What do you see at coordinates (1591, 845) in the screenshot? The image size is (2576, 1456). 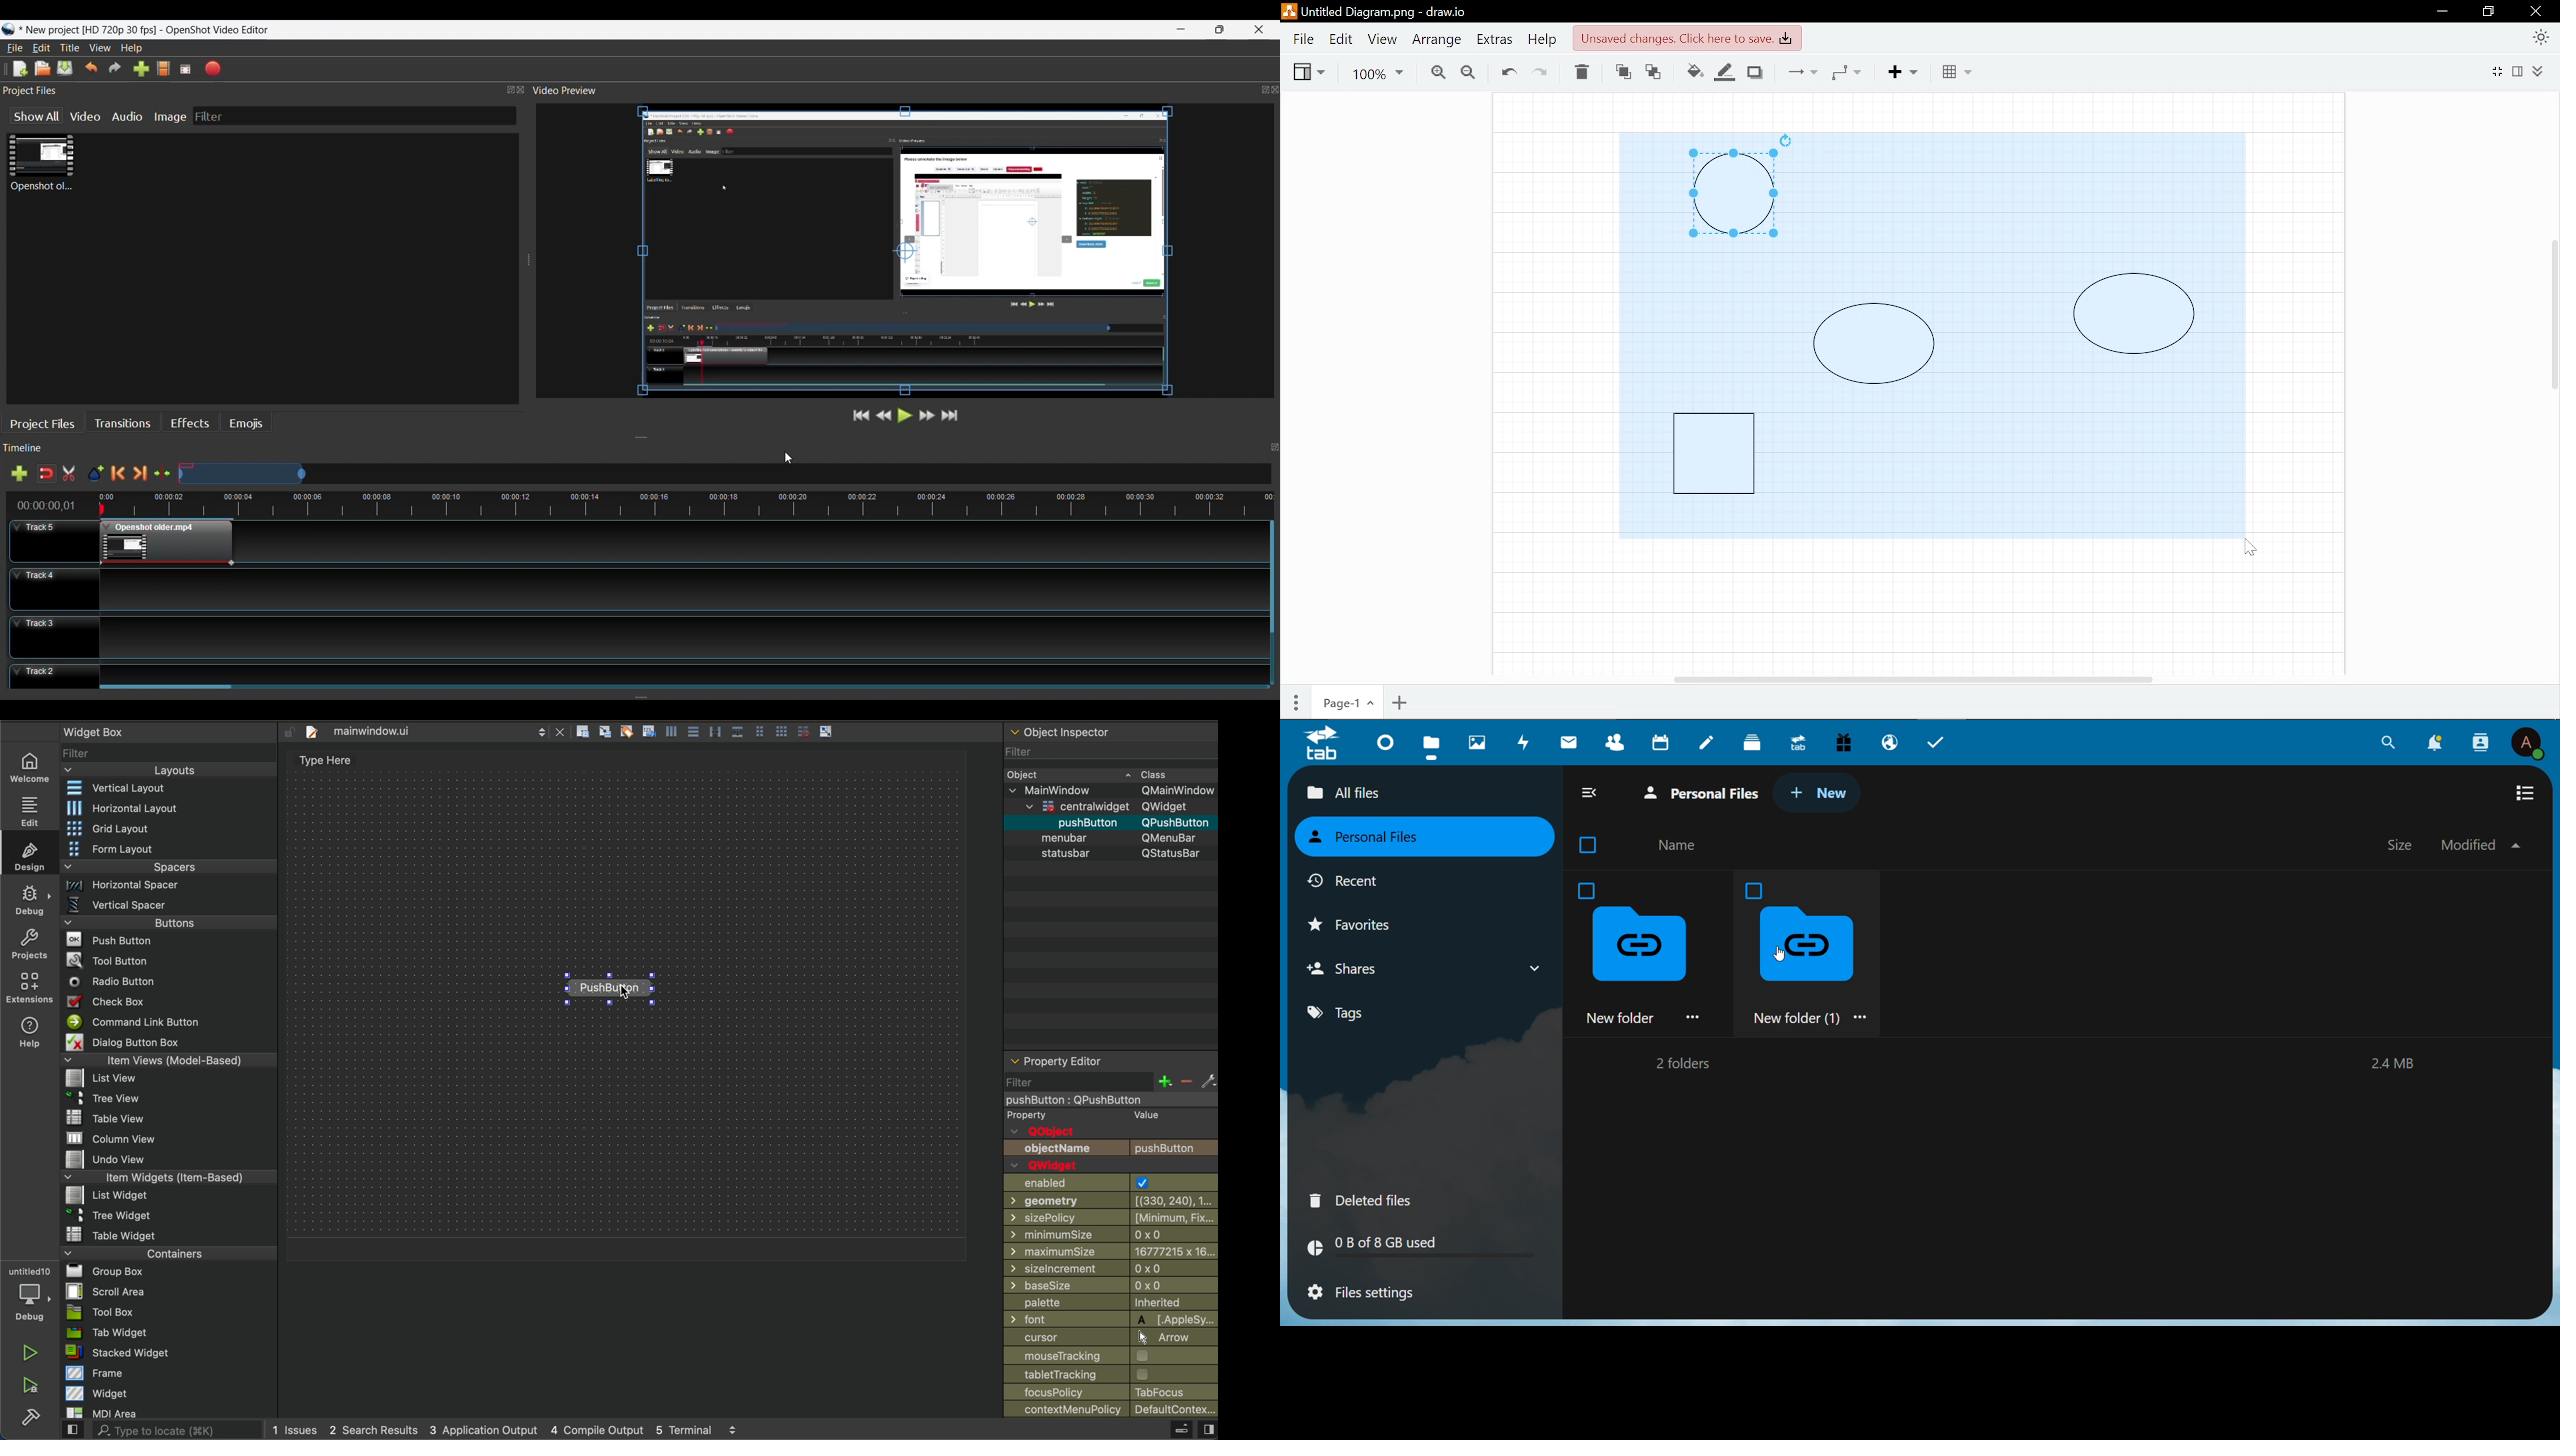 I see `select` at bounding box center [1591, 845].